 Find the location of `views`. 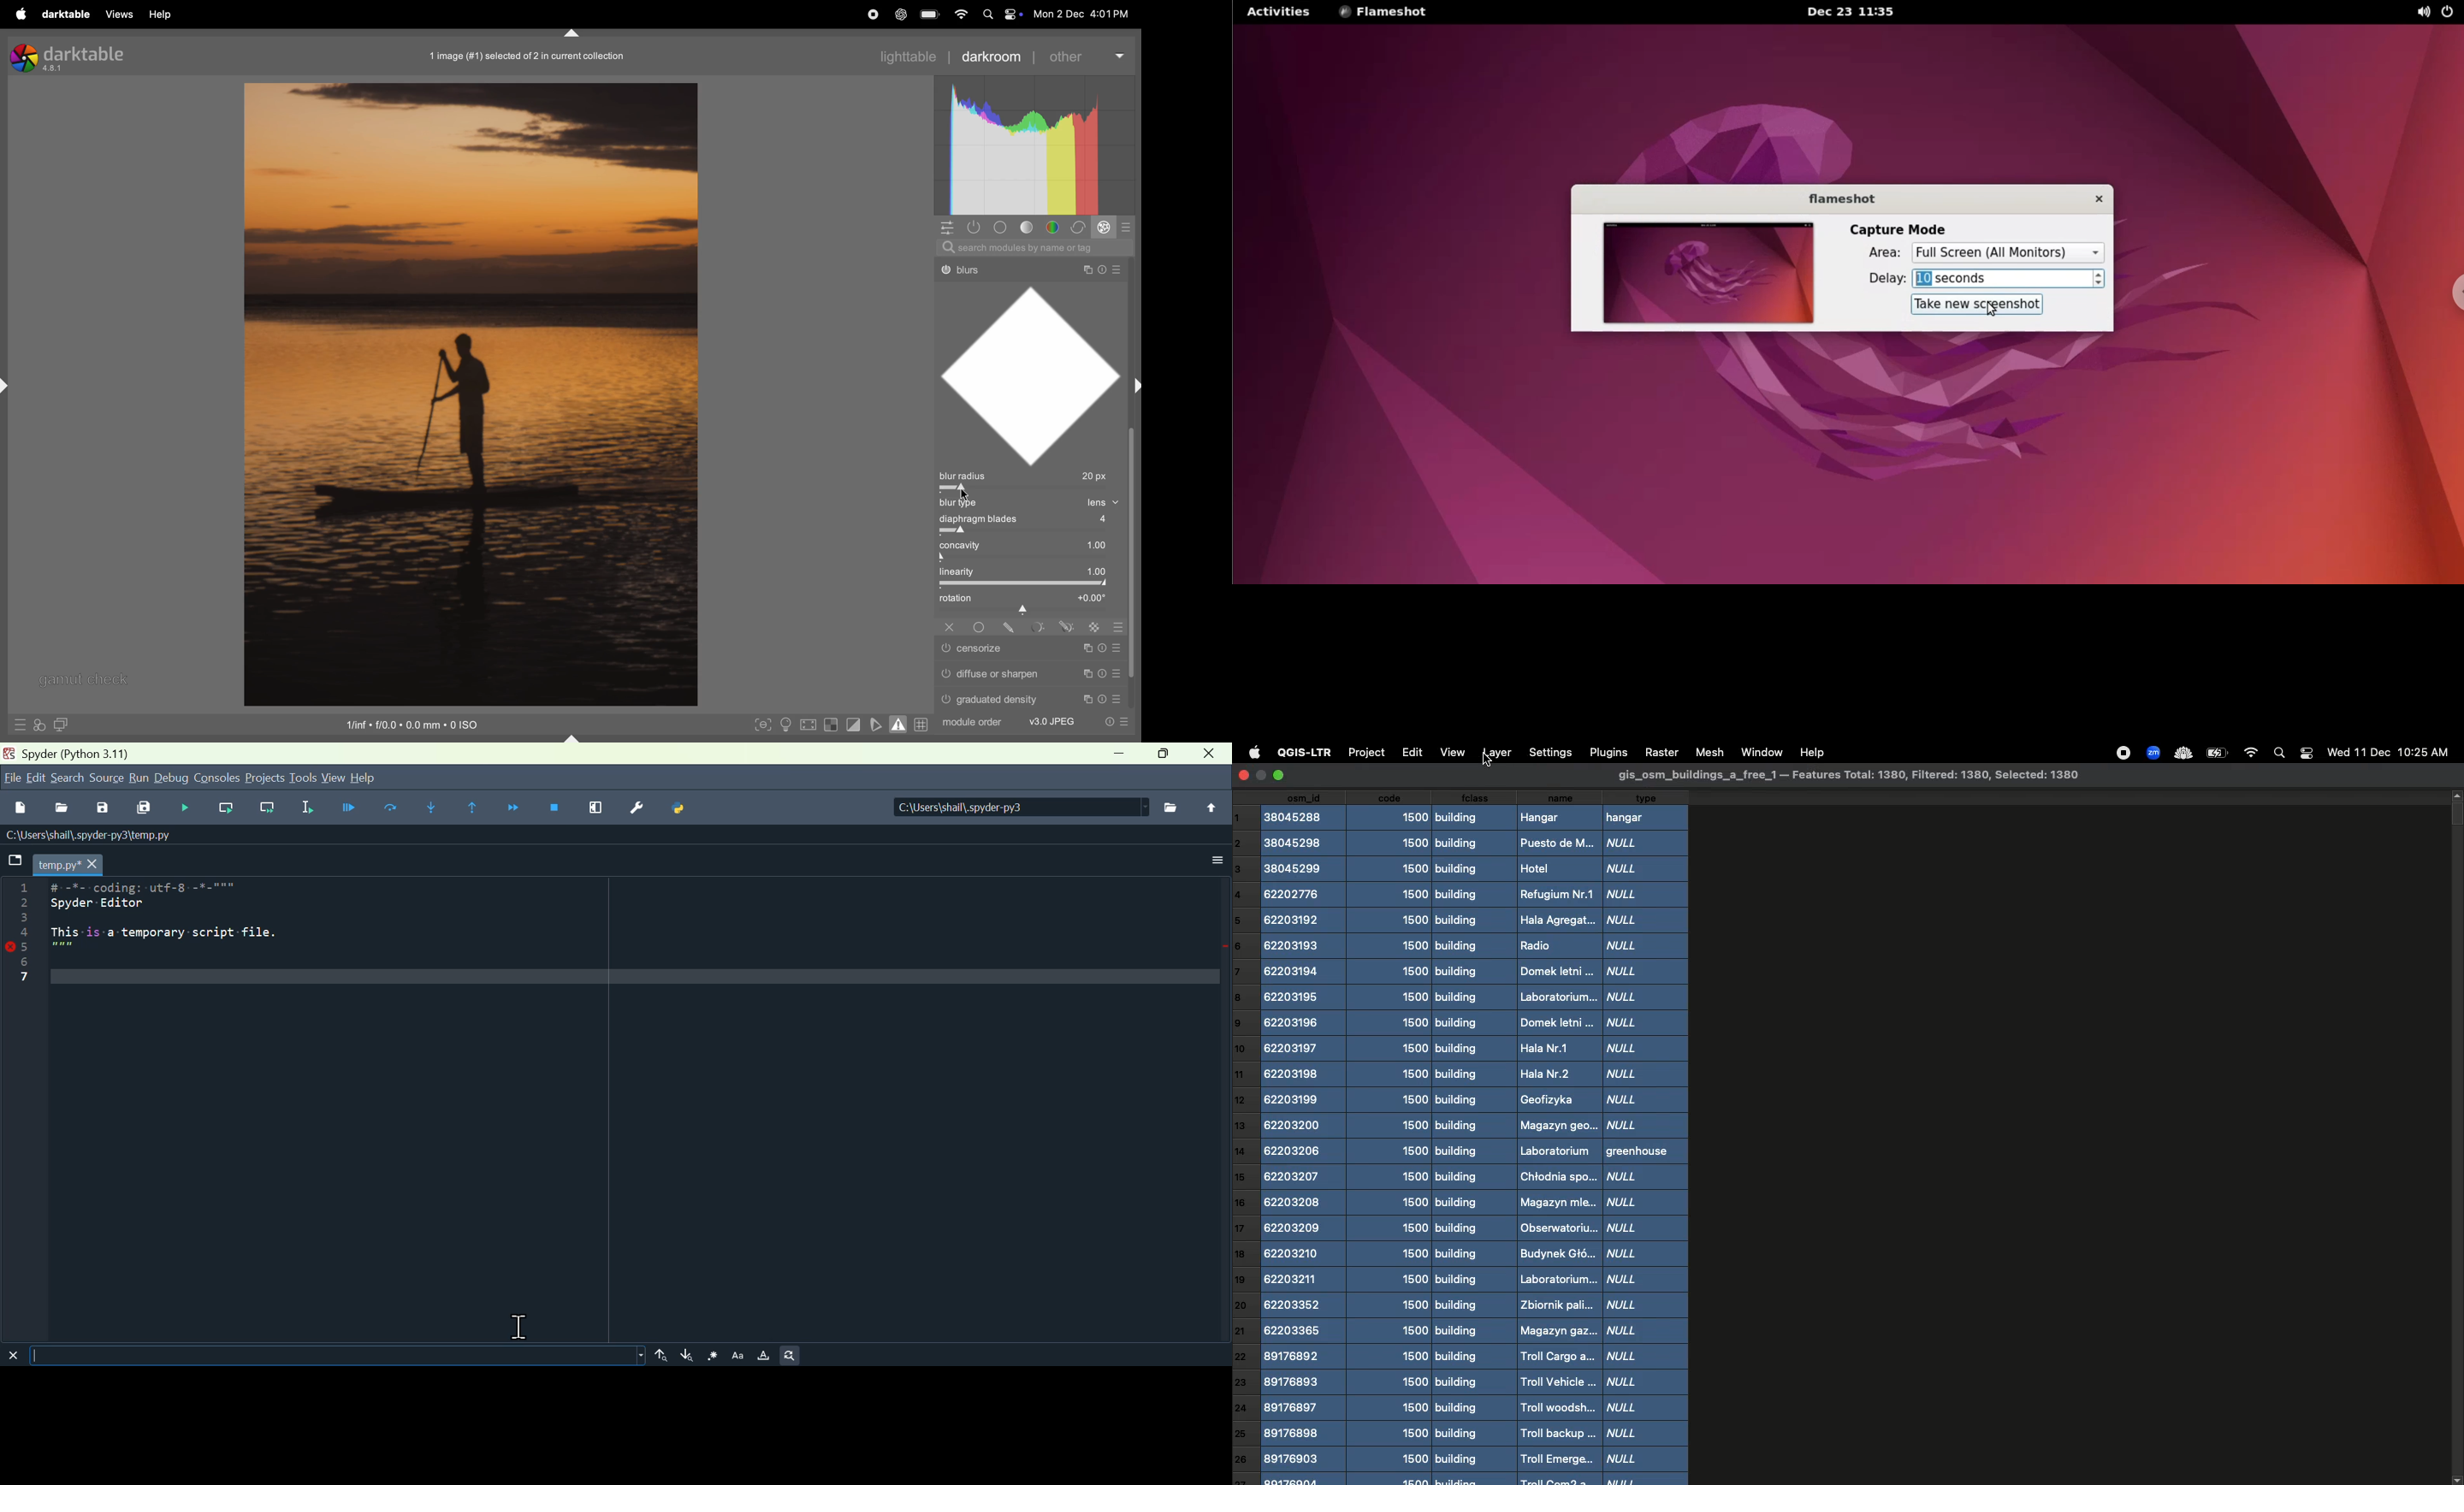

views is located at coordinates (118, 14).